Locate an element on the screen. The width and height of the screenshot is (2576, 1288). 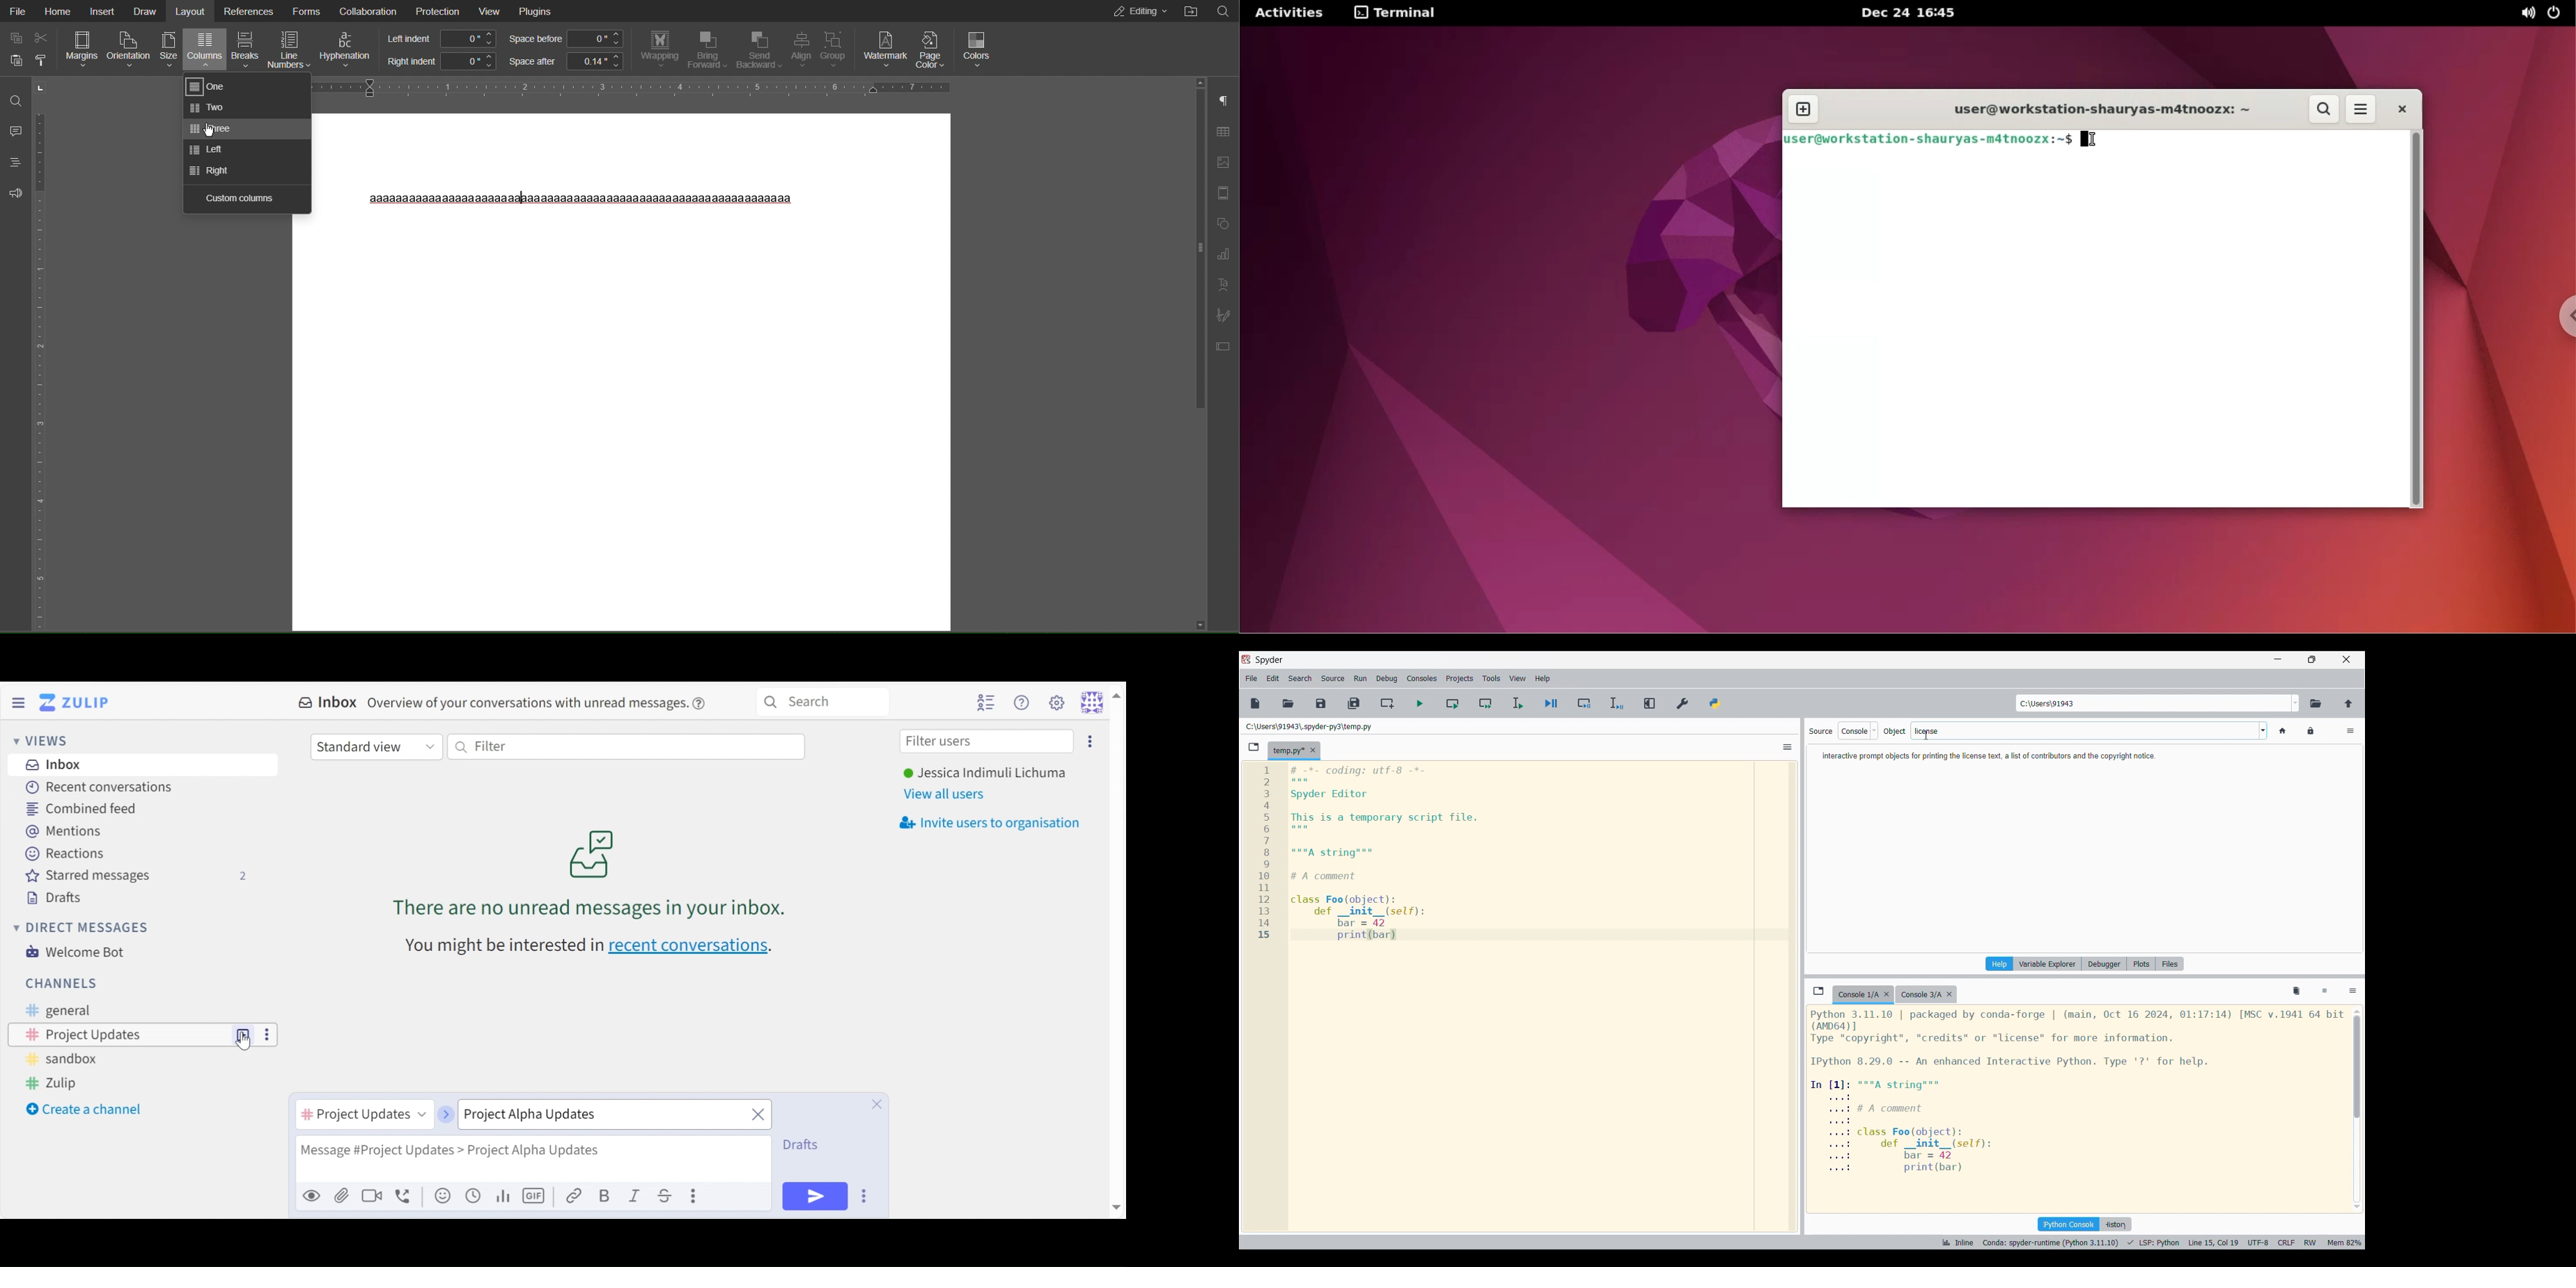
Change to parent directory is located at coordinates (2349, 704).